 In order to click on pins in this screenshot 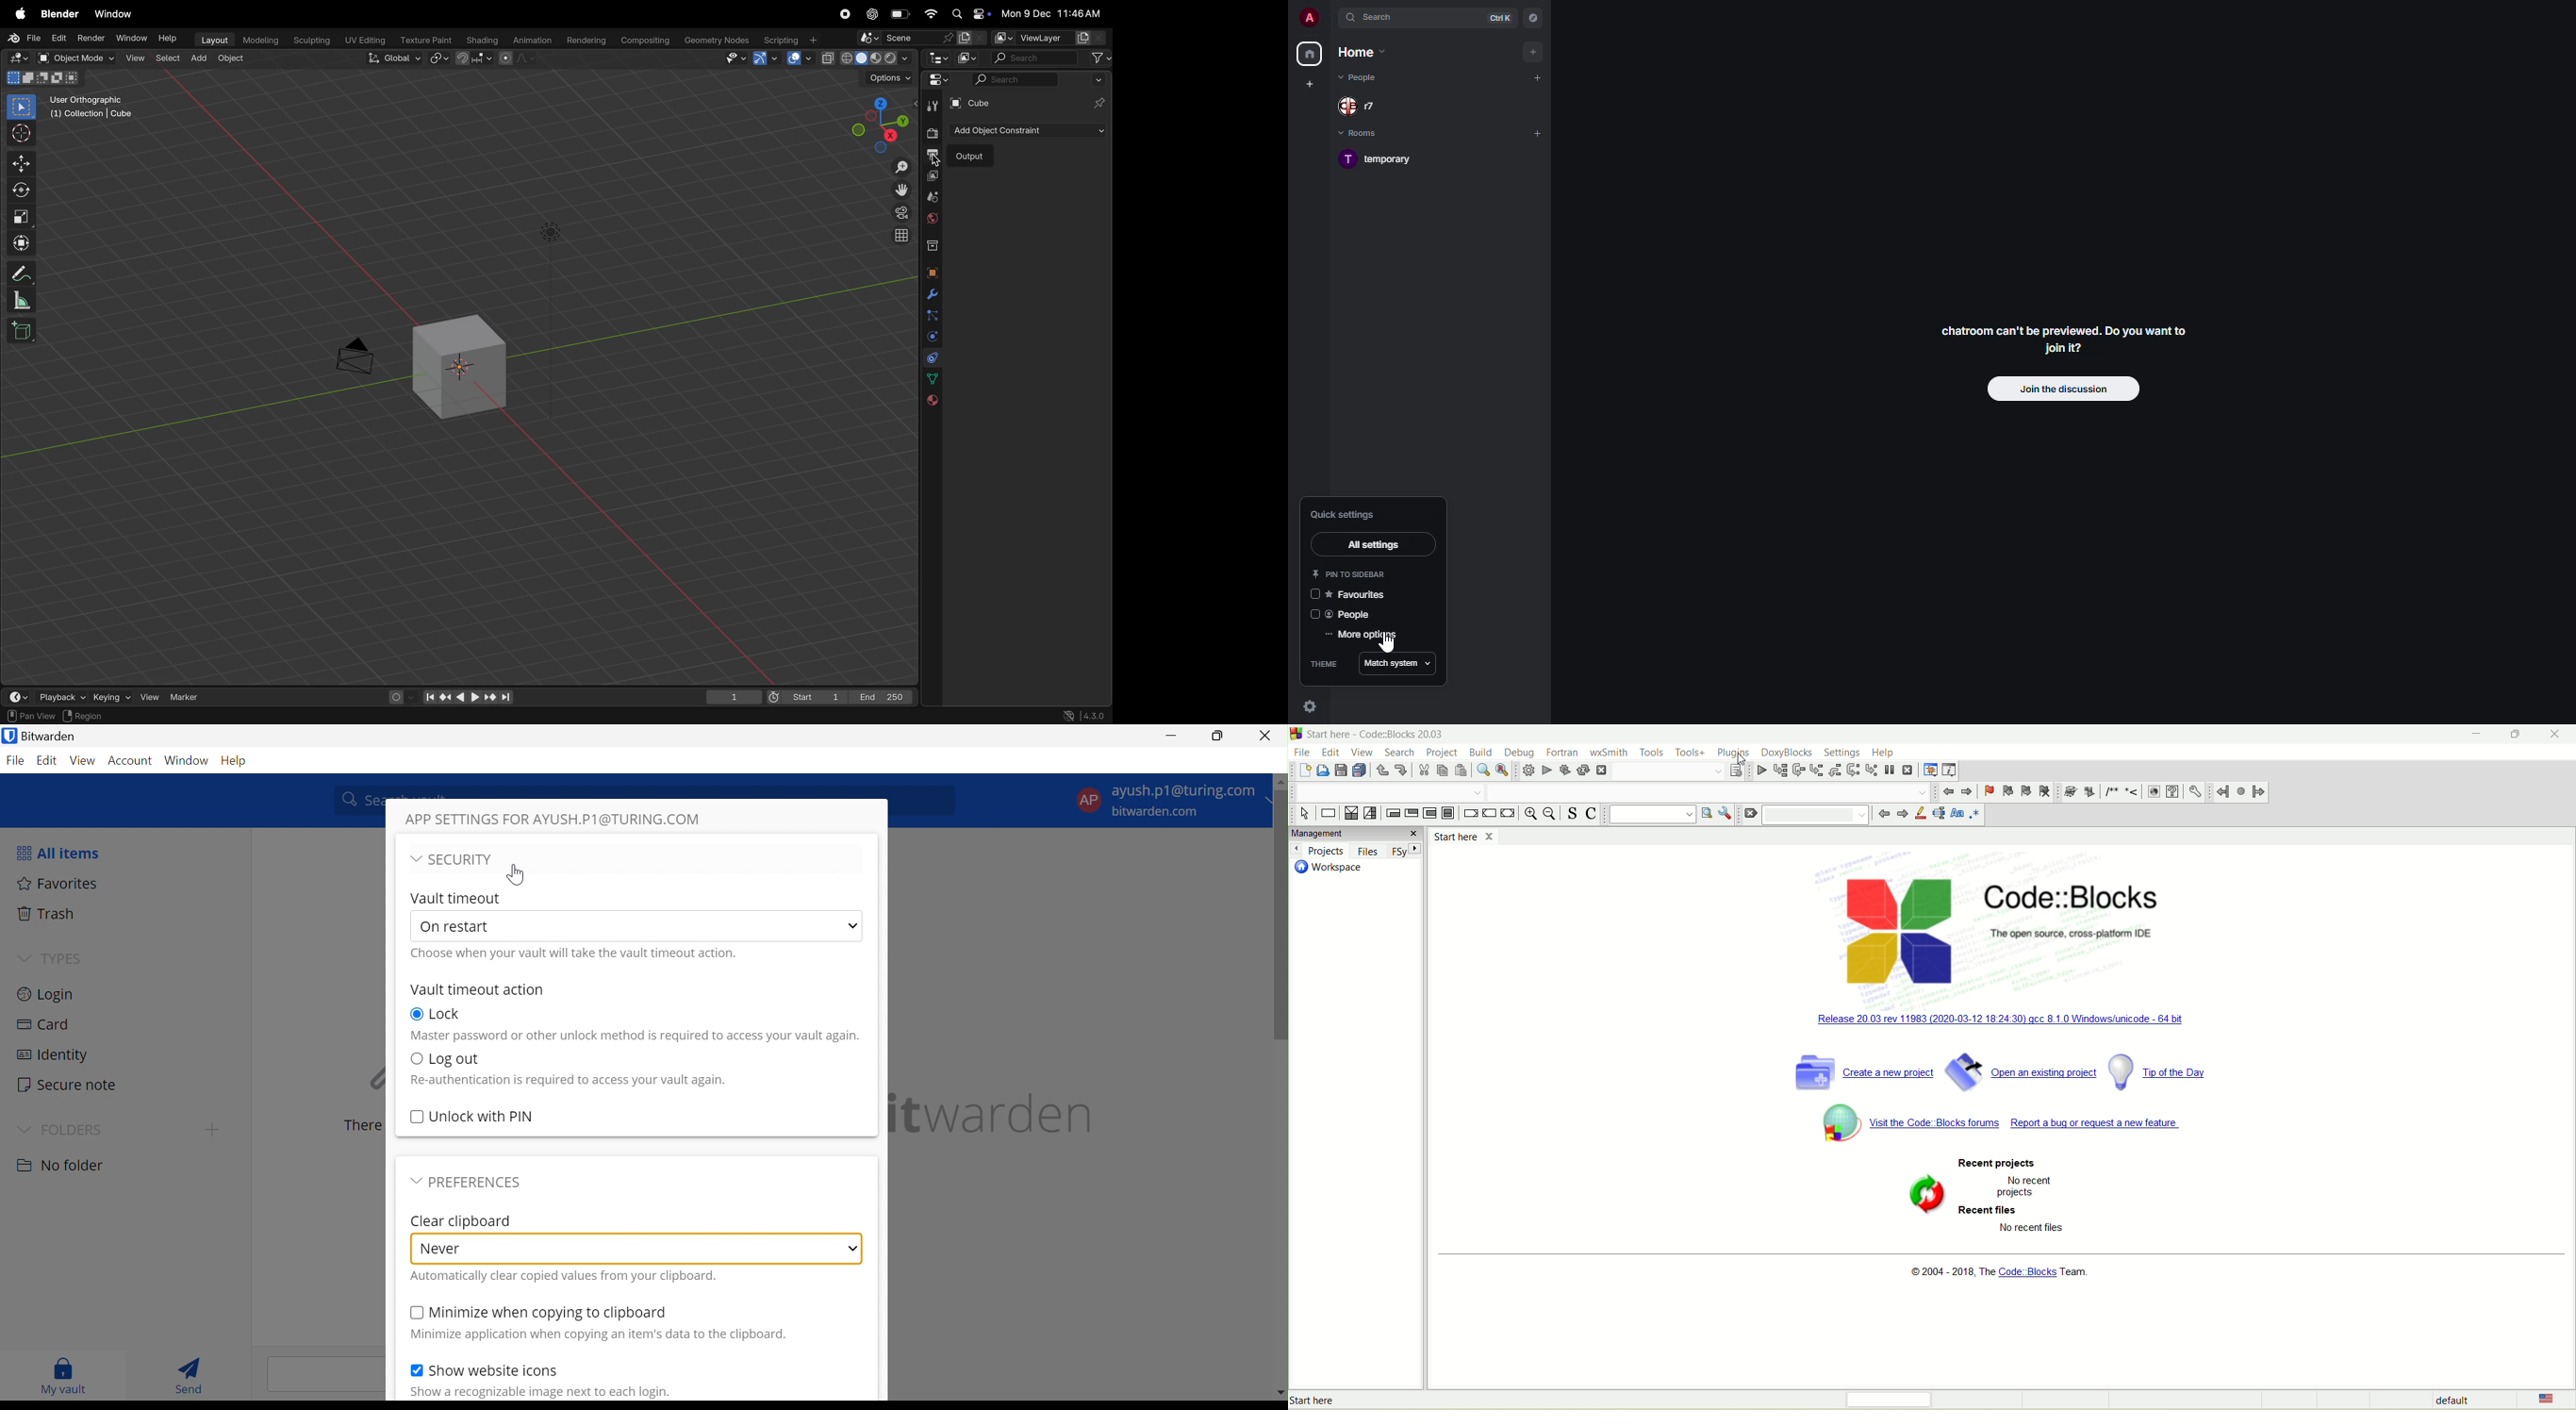, I will do `click(1098, 95)`.